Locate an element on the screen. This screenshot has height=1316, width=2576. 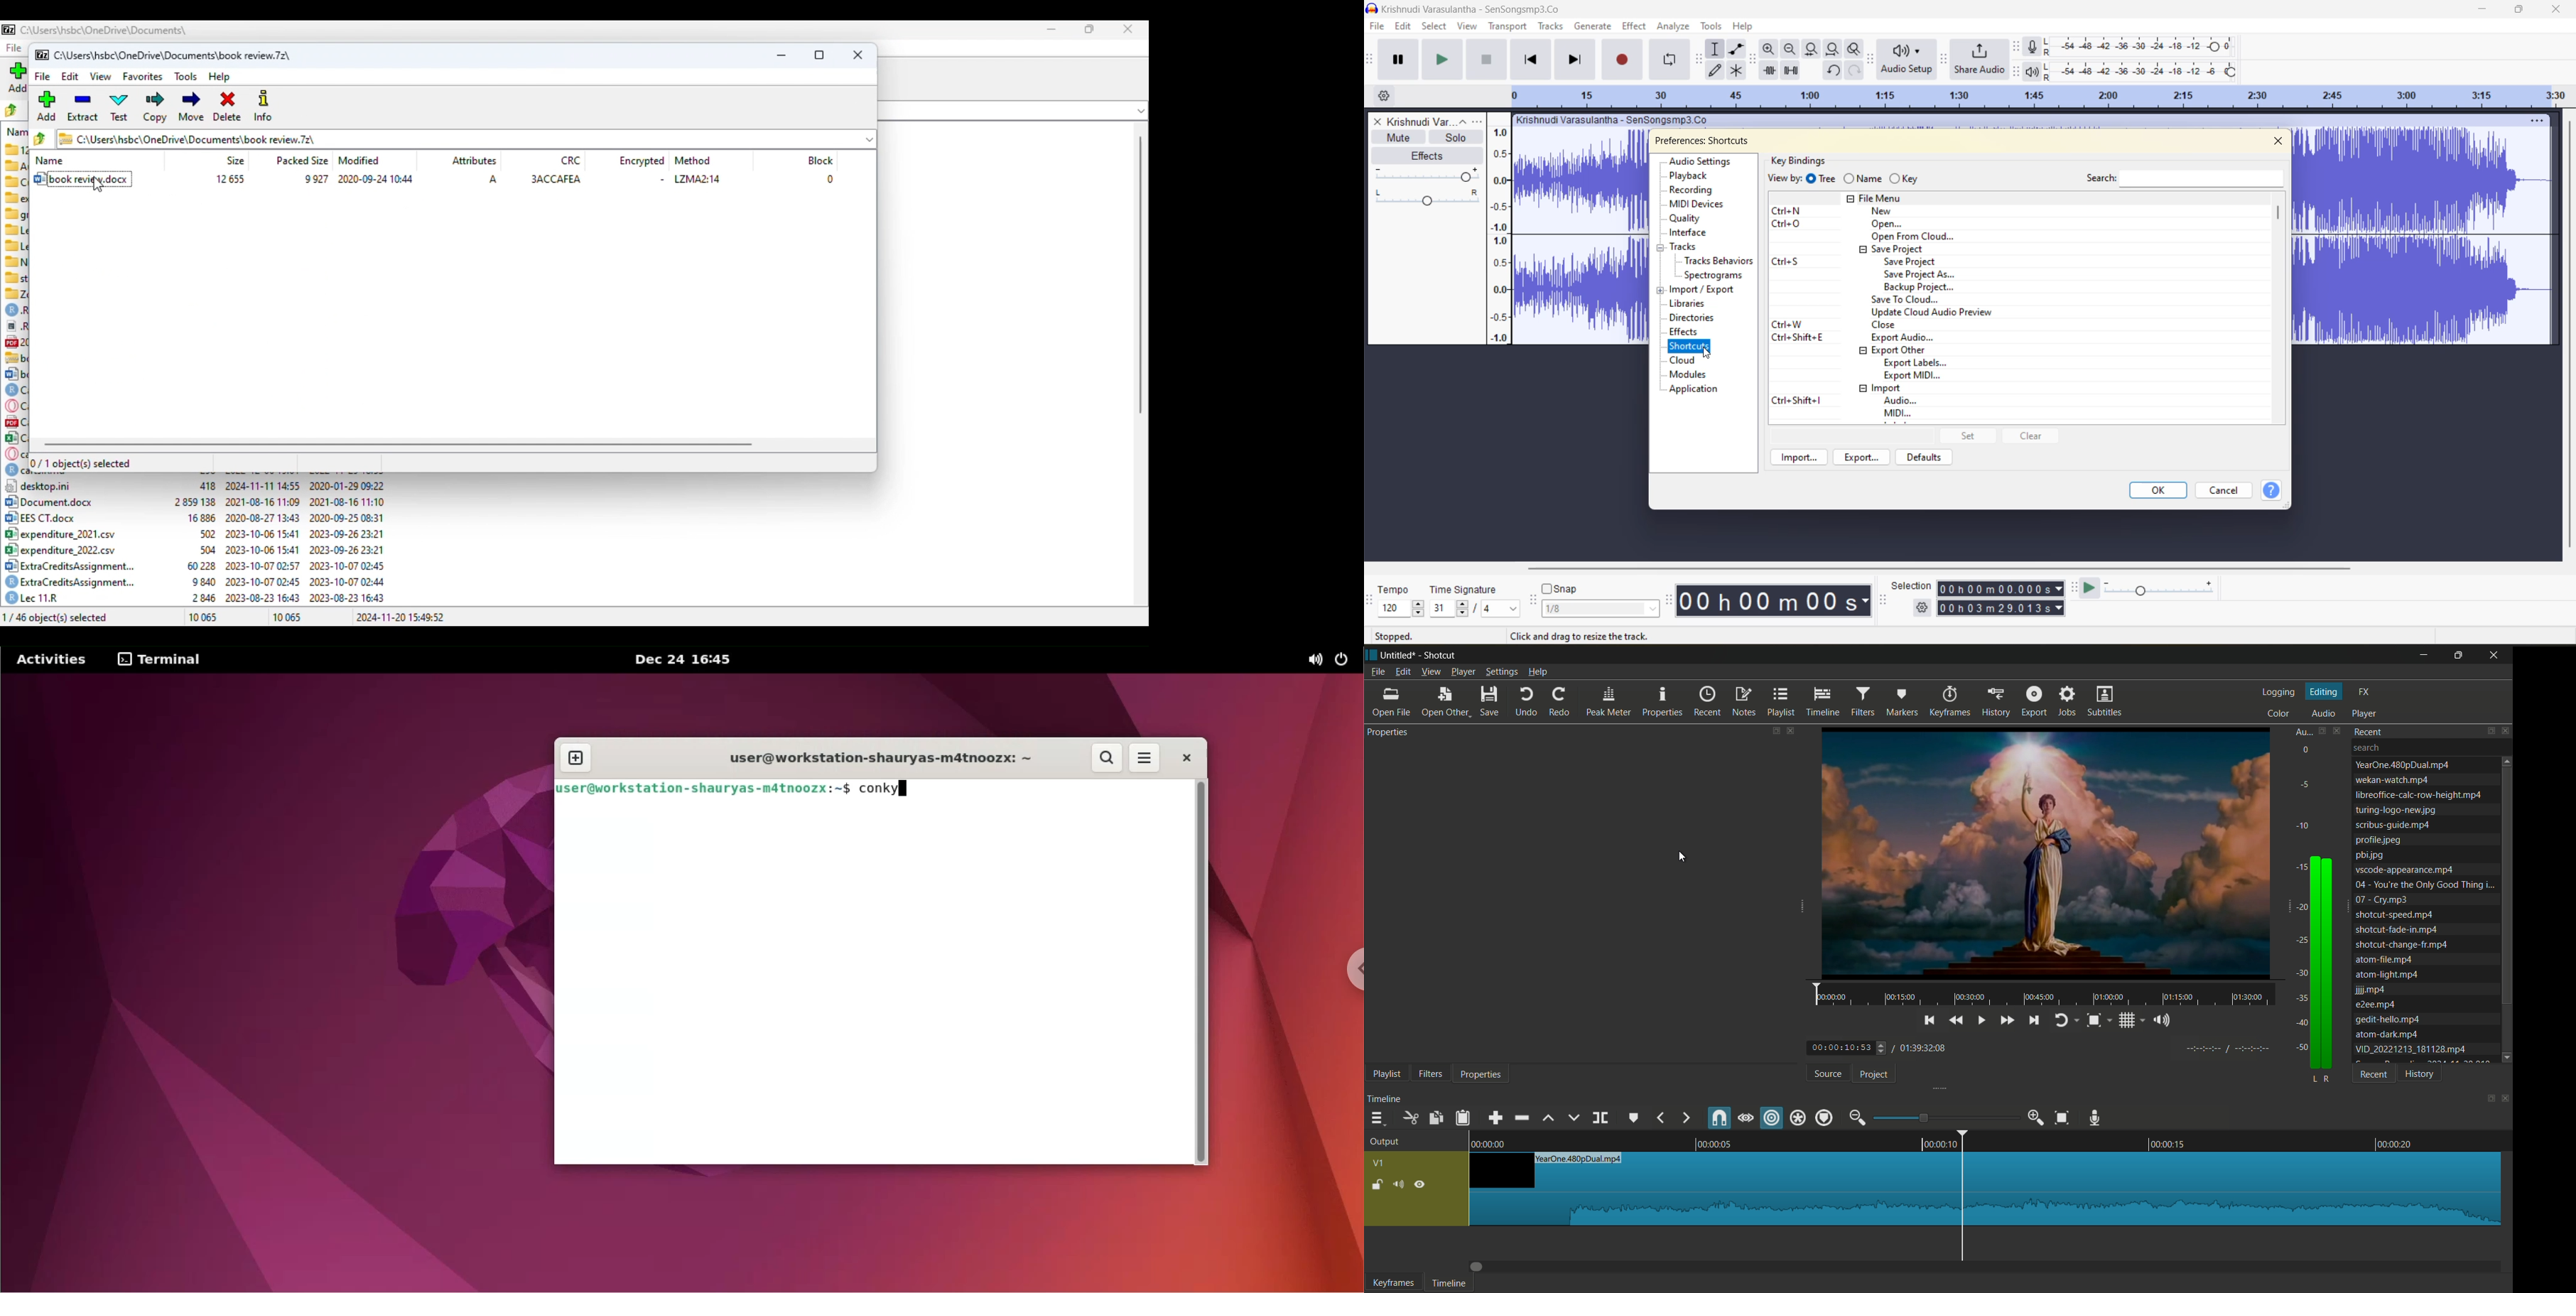
zoom timeline to fit is located at coordinates (2063, 1117).